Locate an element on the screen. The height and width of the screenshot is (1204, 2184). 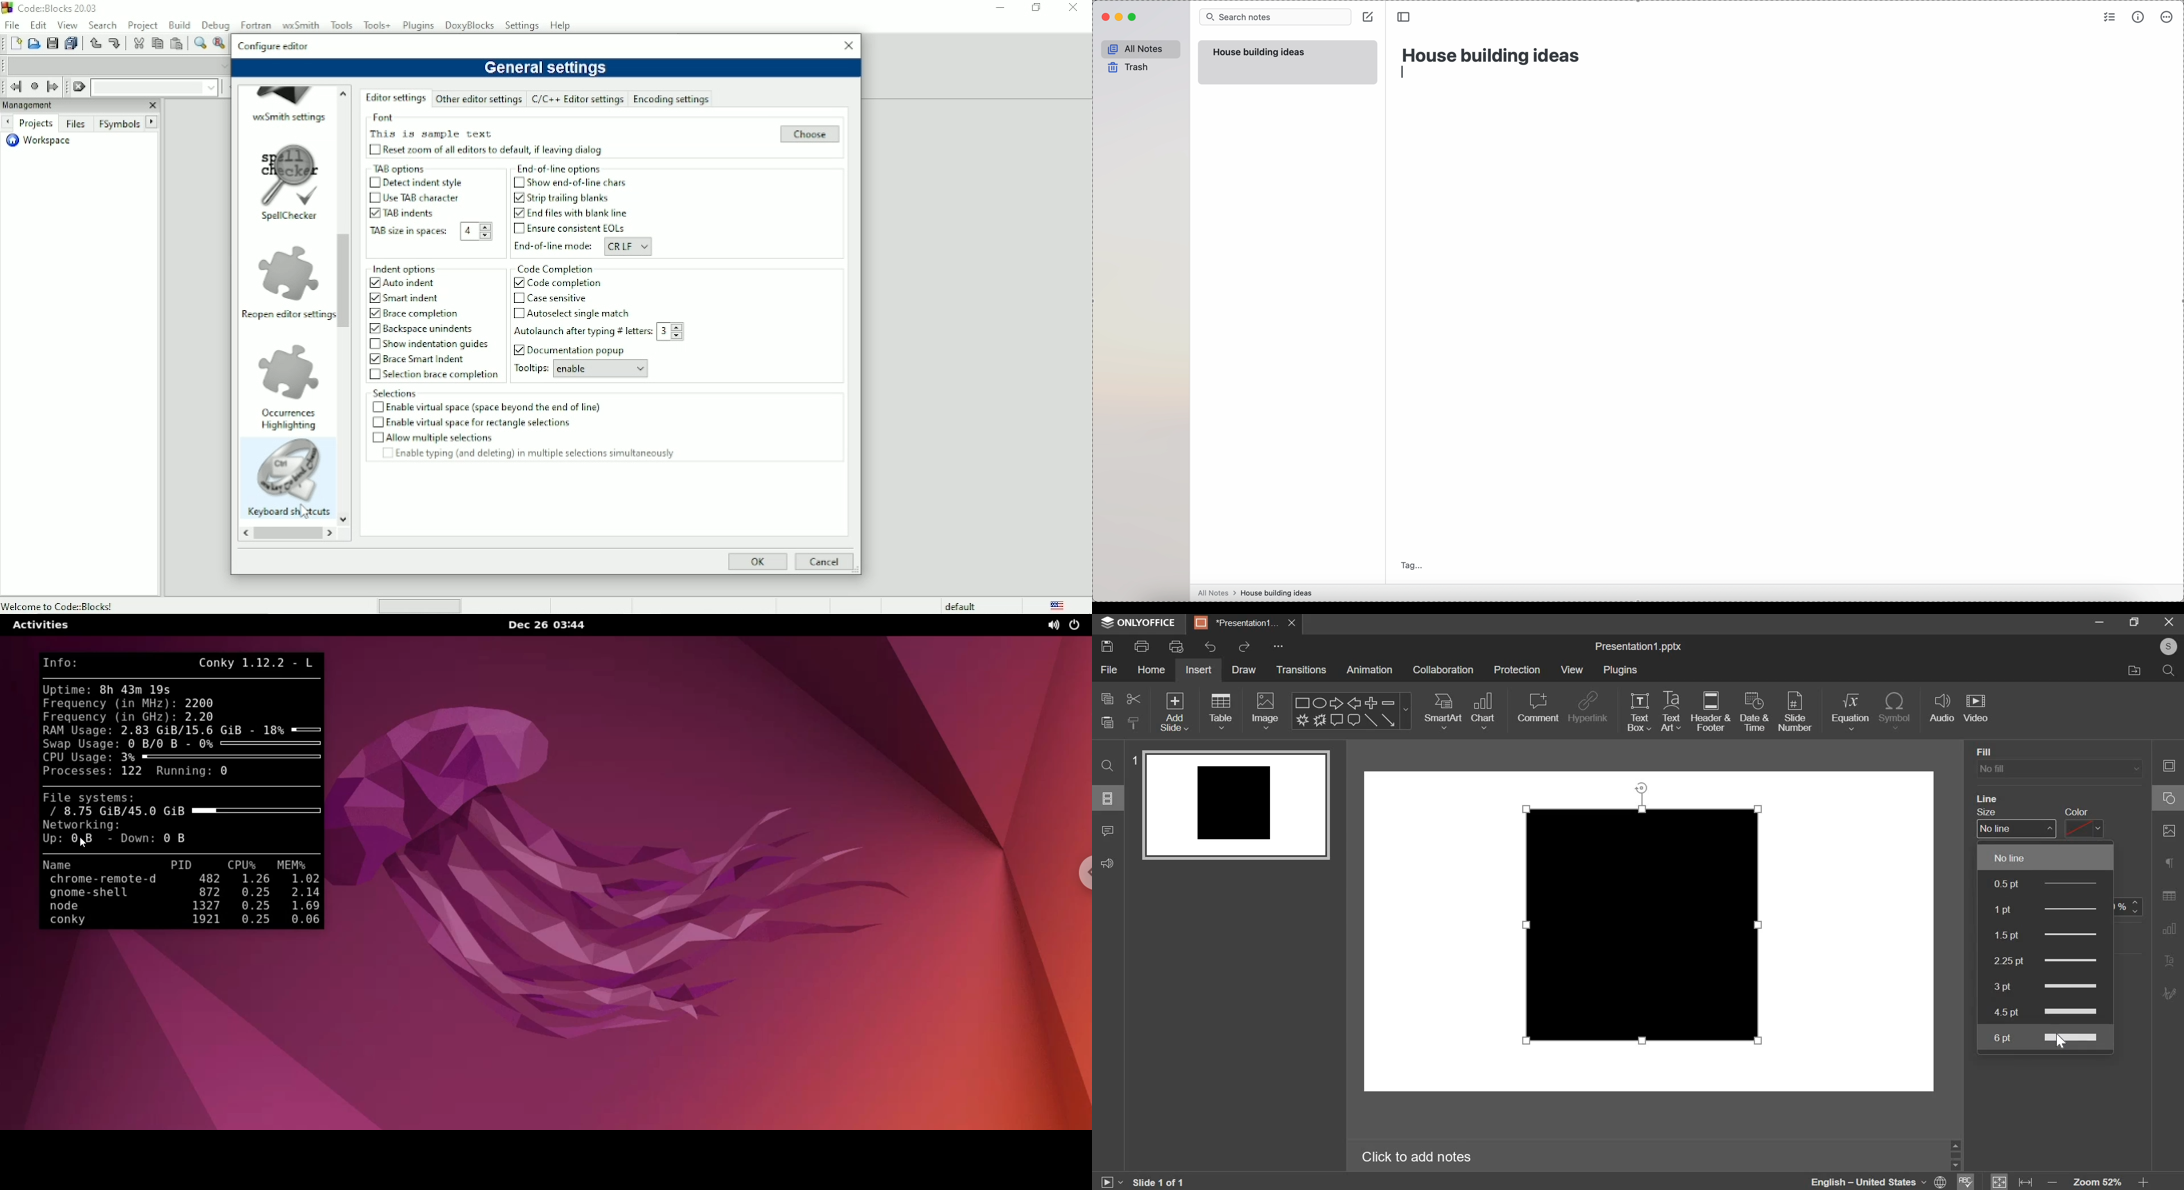
enter is located at coordinates (1403, 73).